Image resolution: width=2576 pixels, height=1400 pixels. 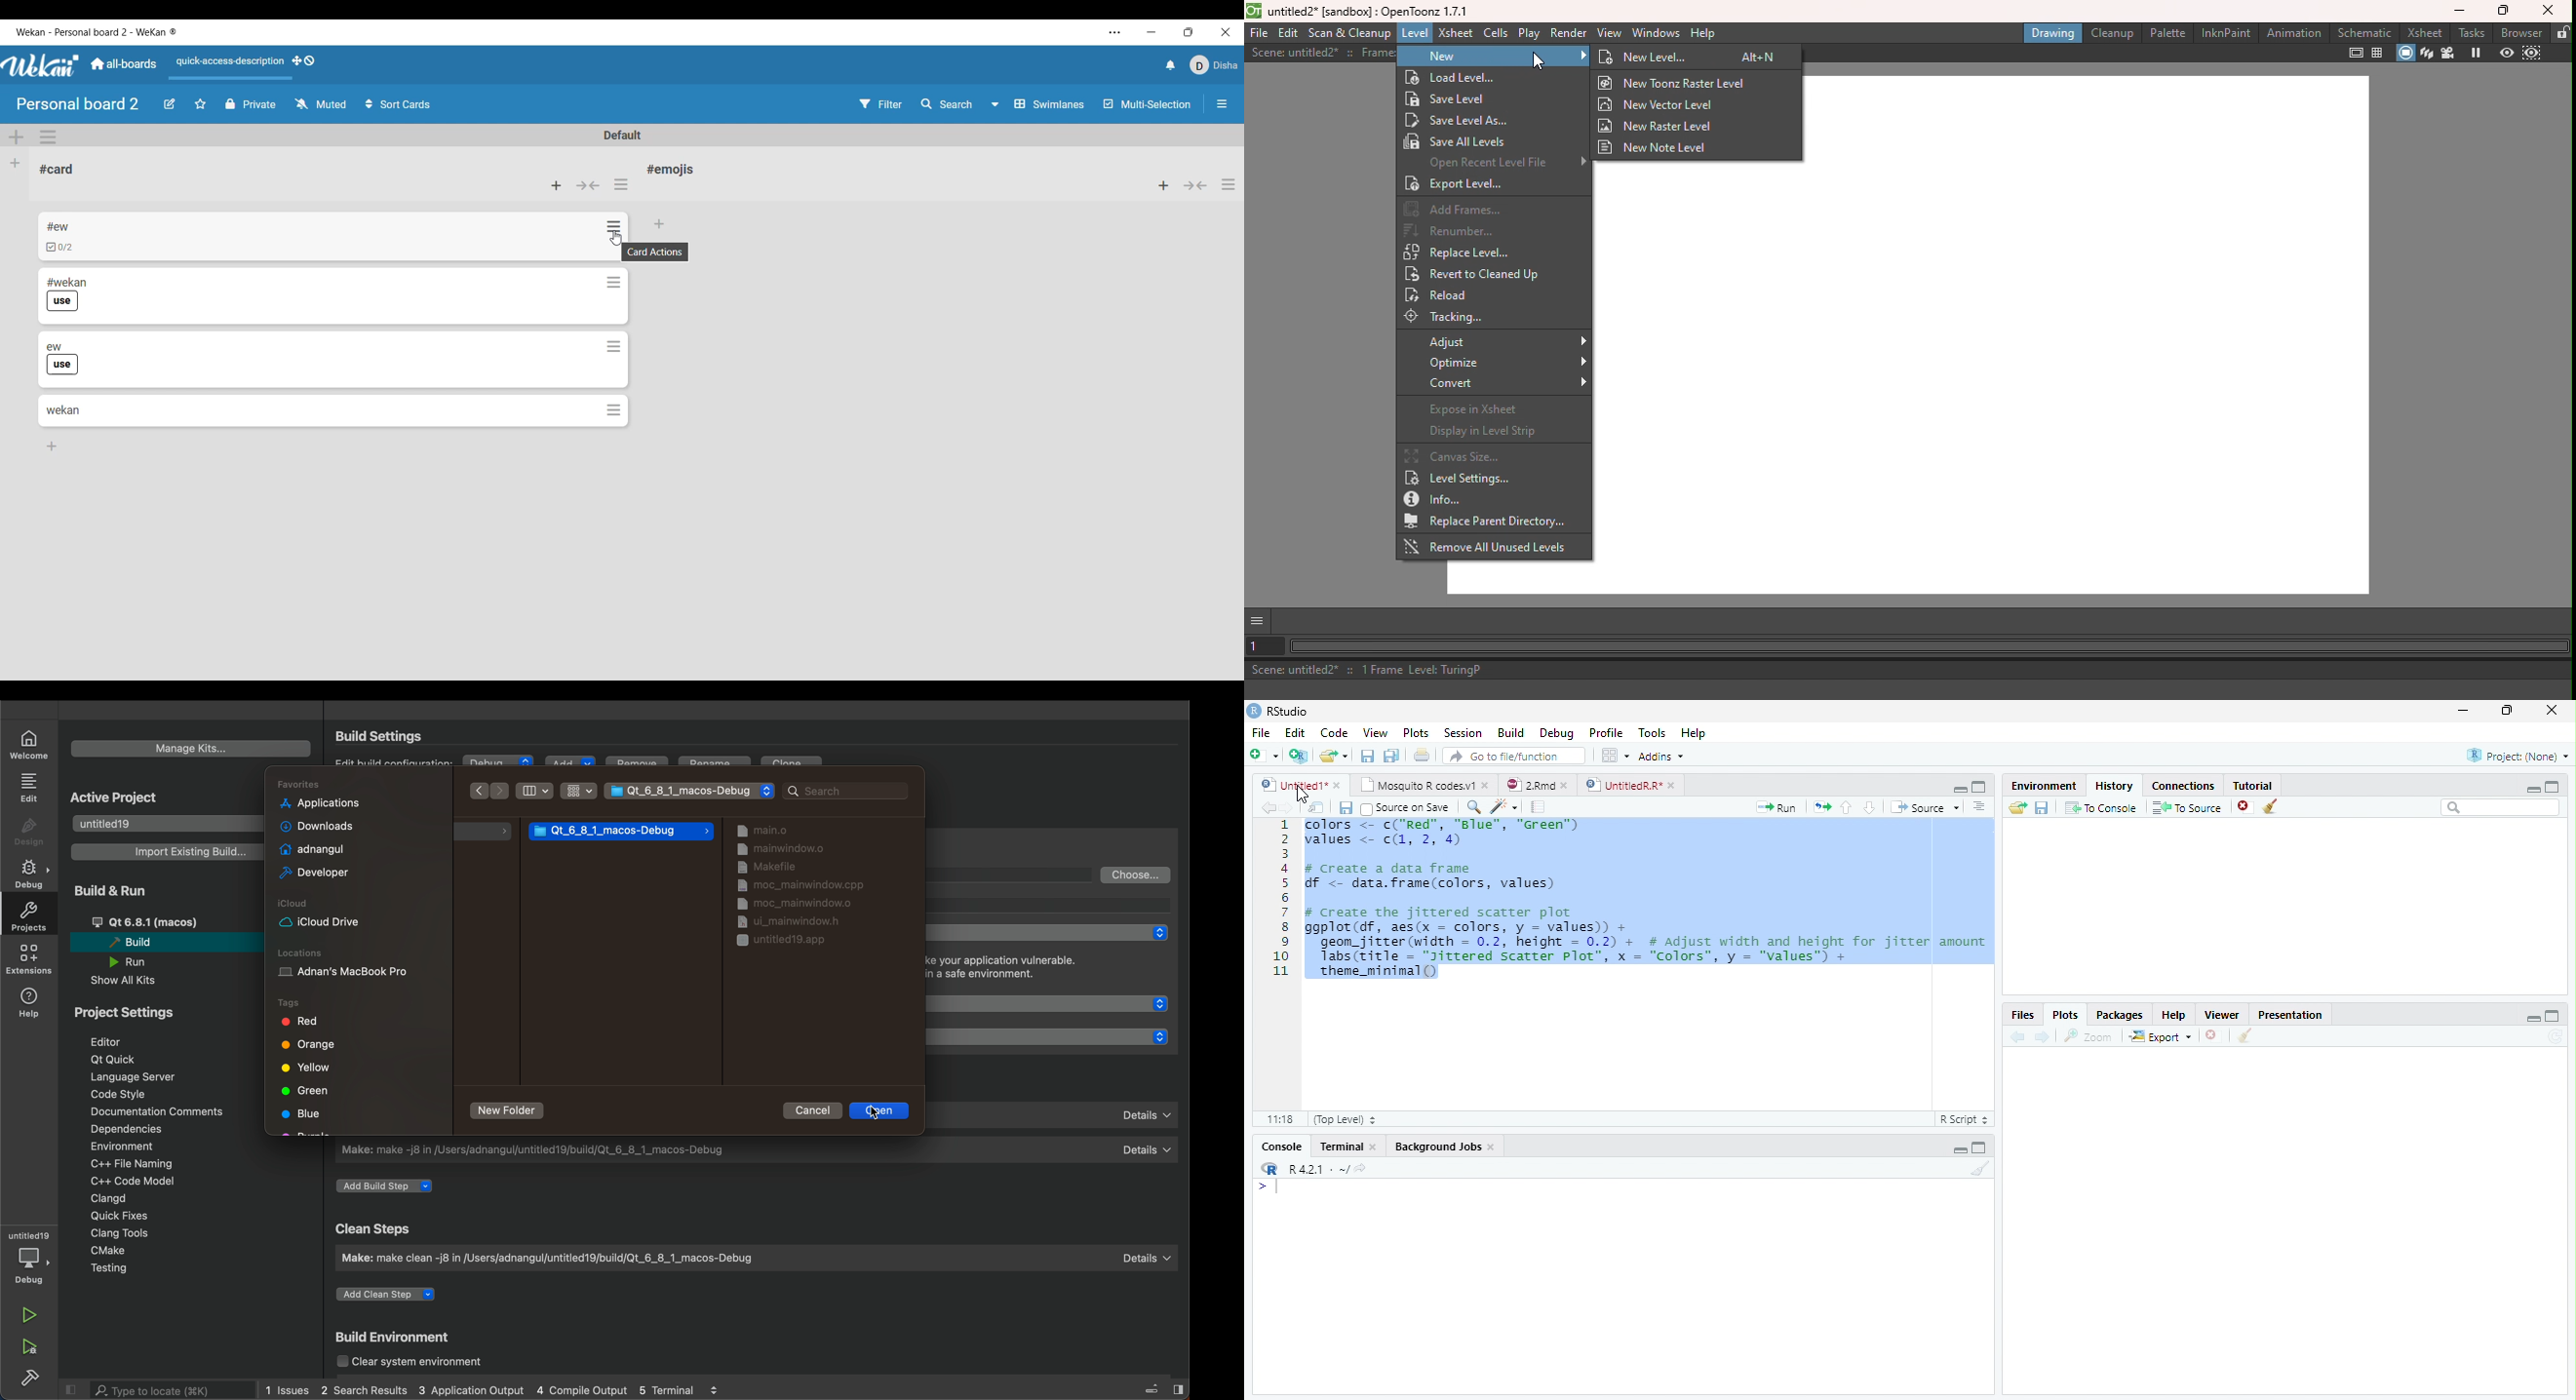 What do you see at coordinates (1694, 732) in the screenshot?
I see `Help` at bounding box center [1694, 732].